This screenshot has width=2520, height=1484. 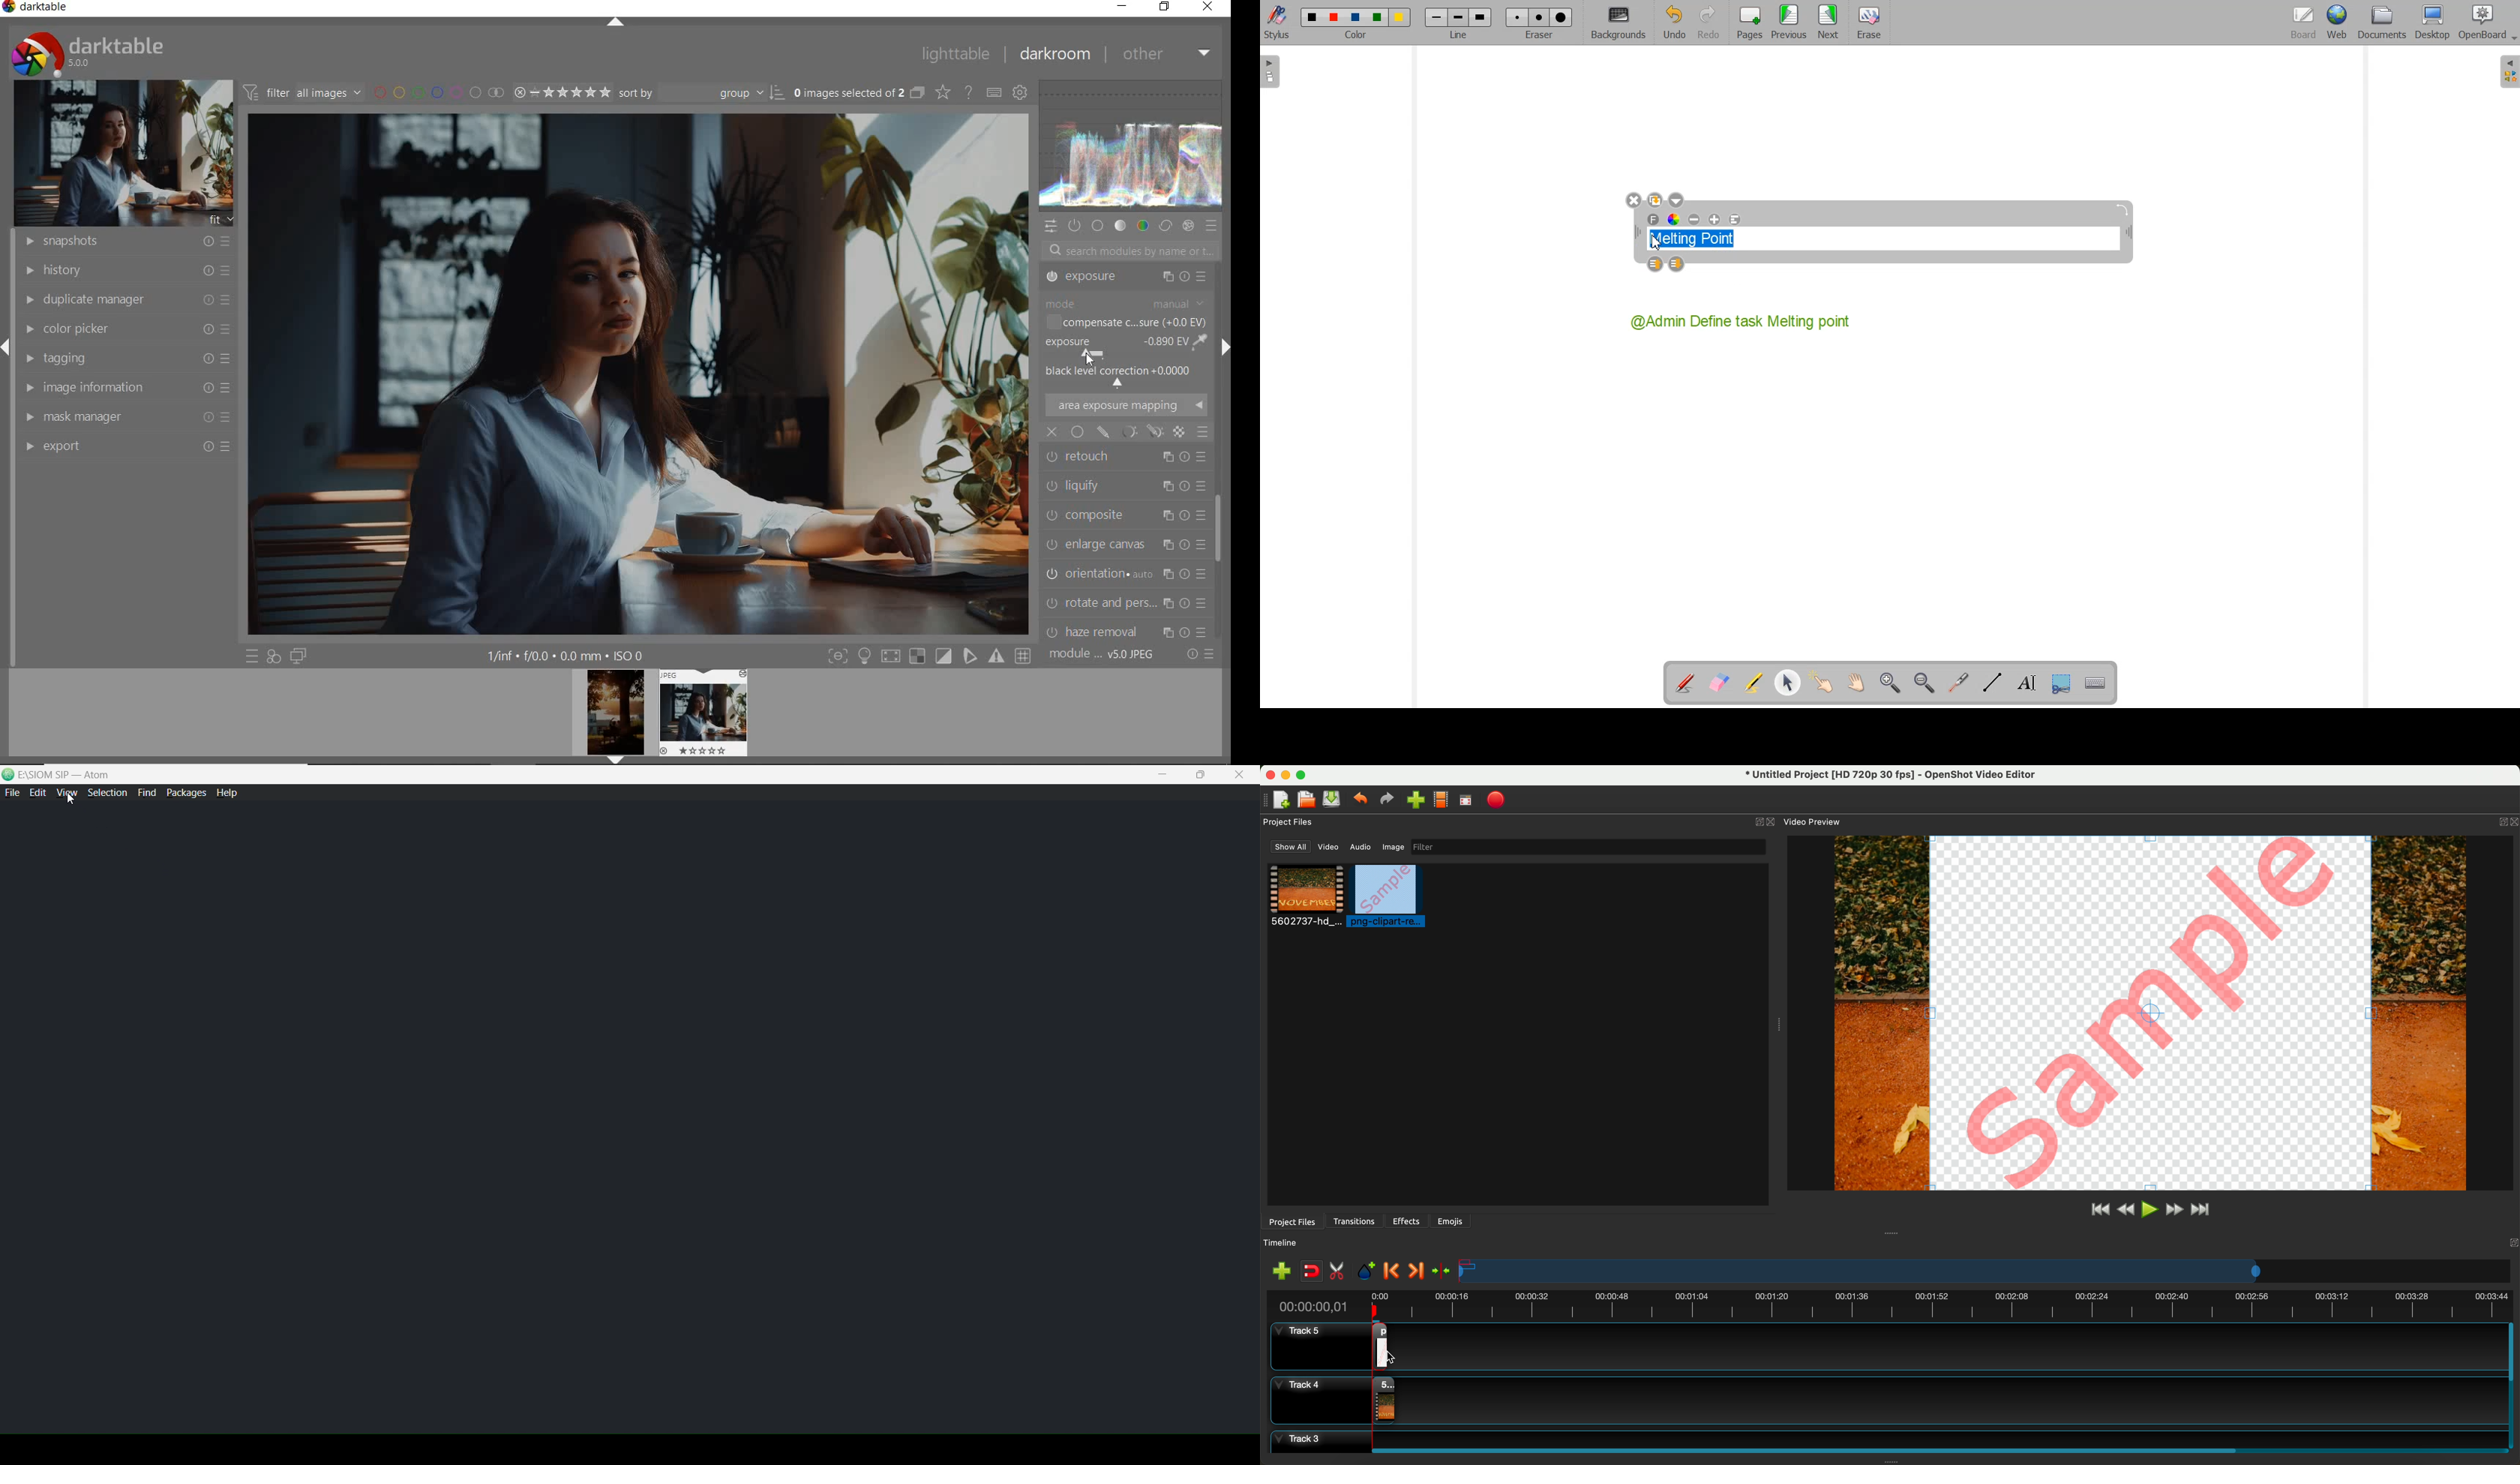 What do you see at coordinates (1788, 683) in the screenshot?
I see `Select and modify object` at bounding box center [1788, 683].